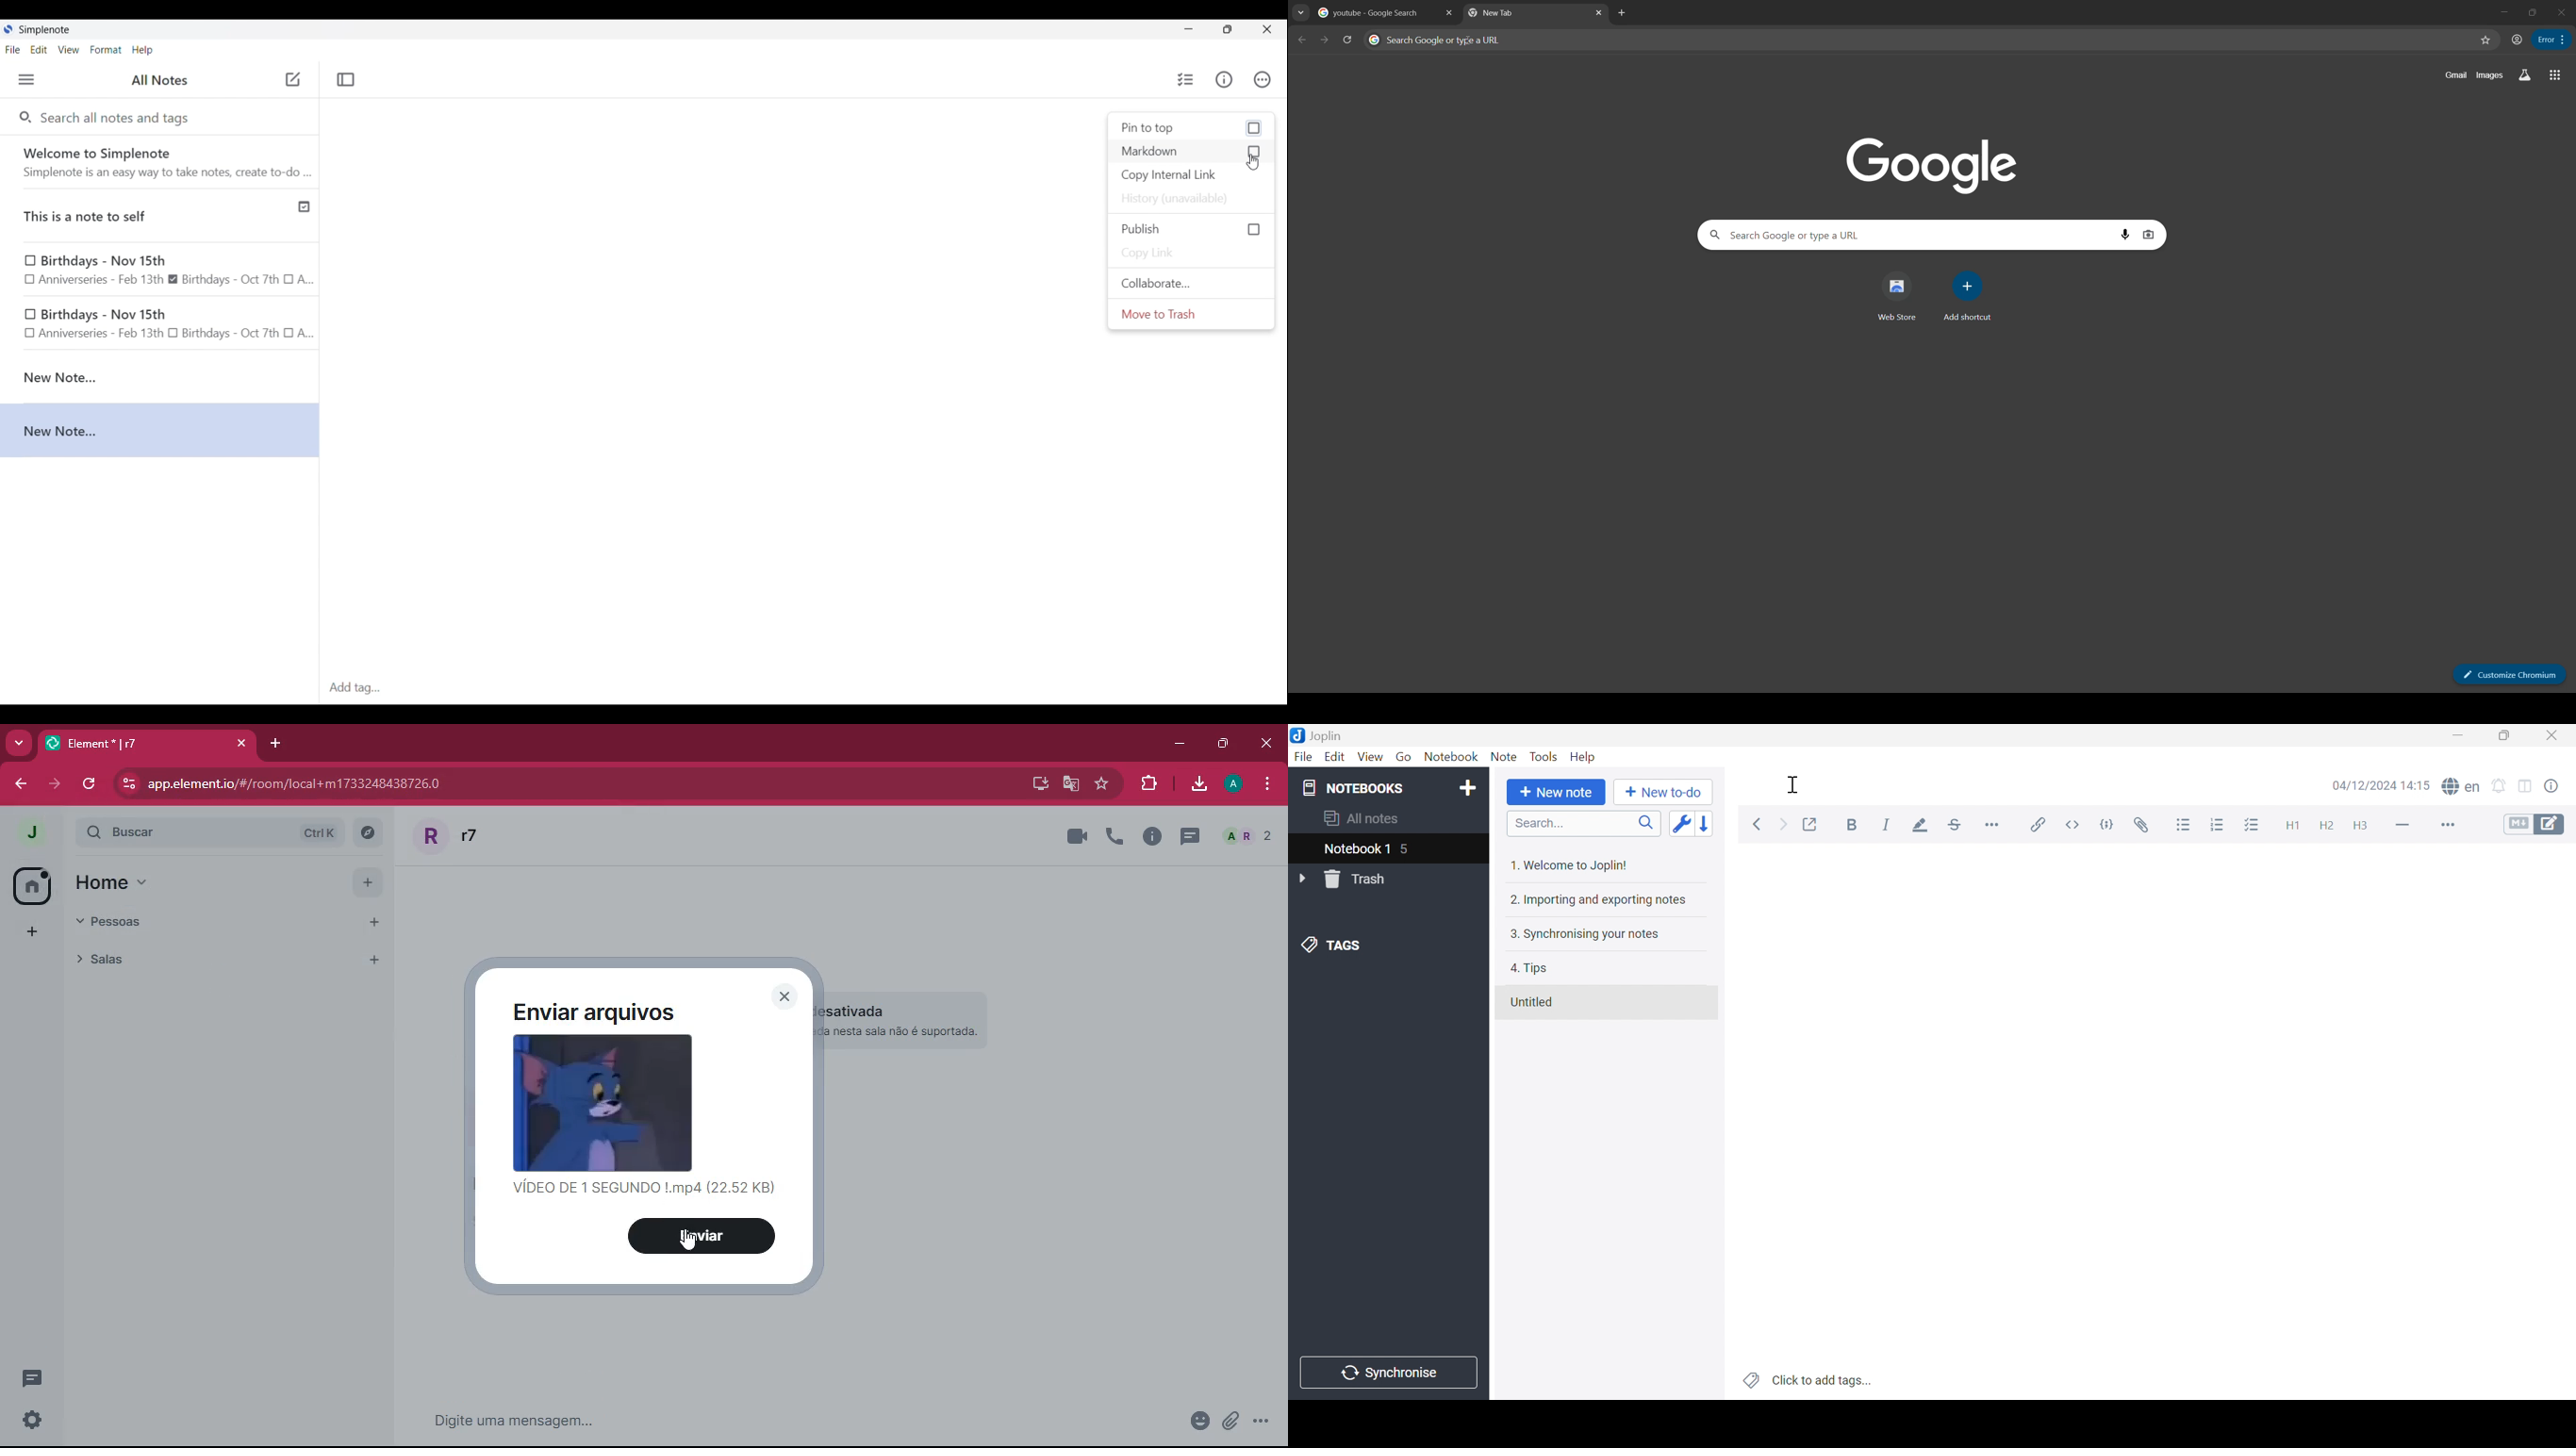 The width and height of the screenshot is (2576, 1456). What do you see at coordinates (2184, 825) in the screenshot?
I see `Bullet list` at bounding box center [2184, 825].